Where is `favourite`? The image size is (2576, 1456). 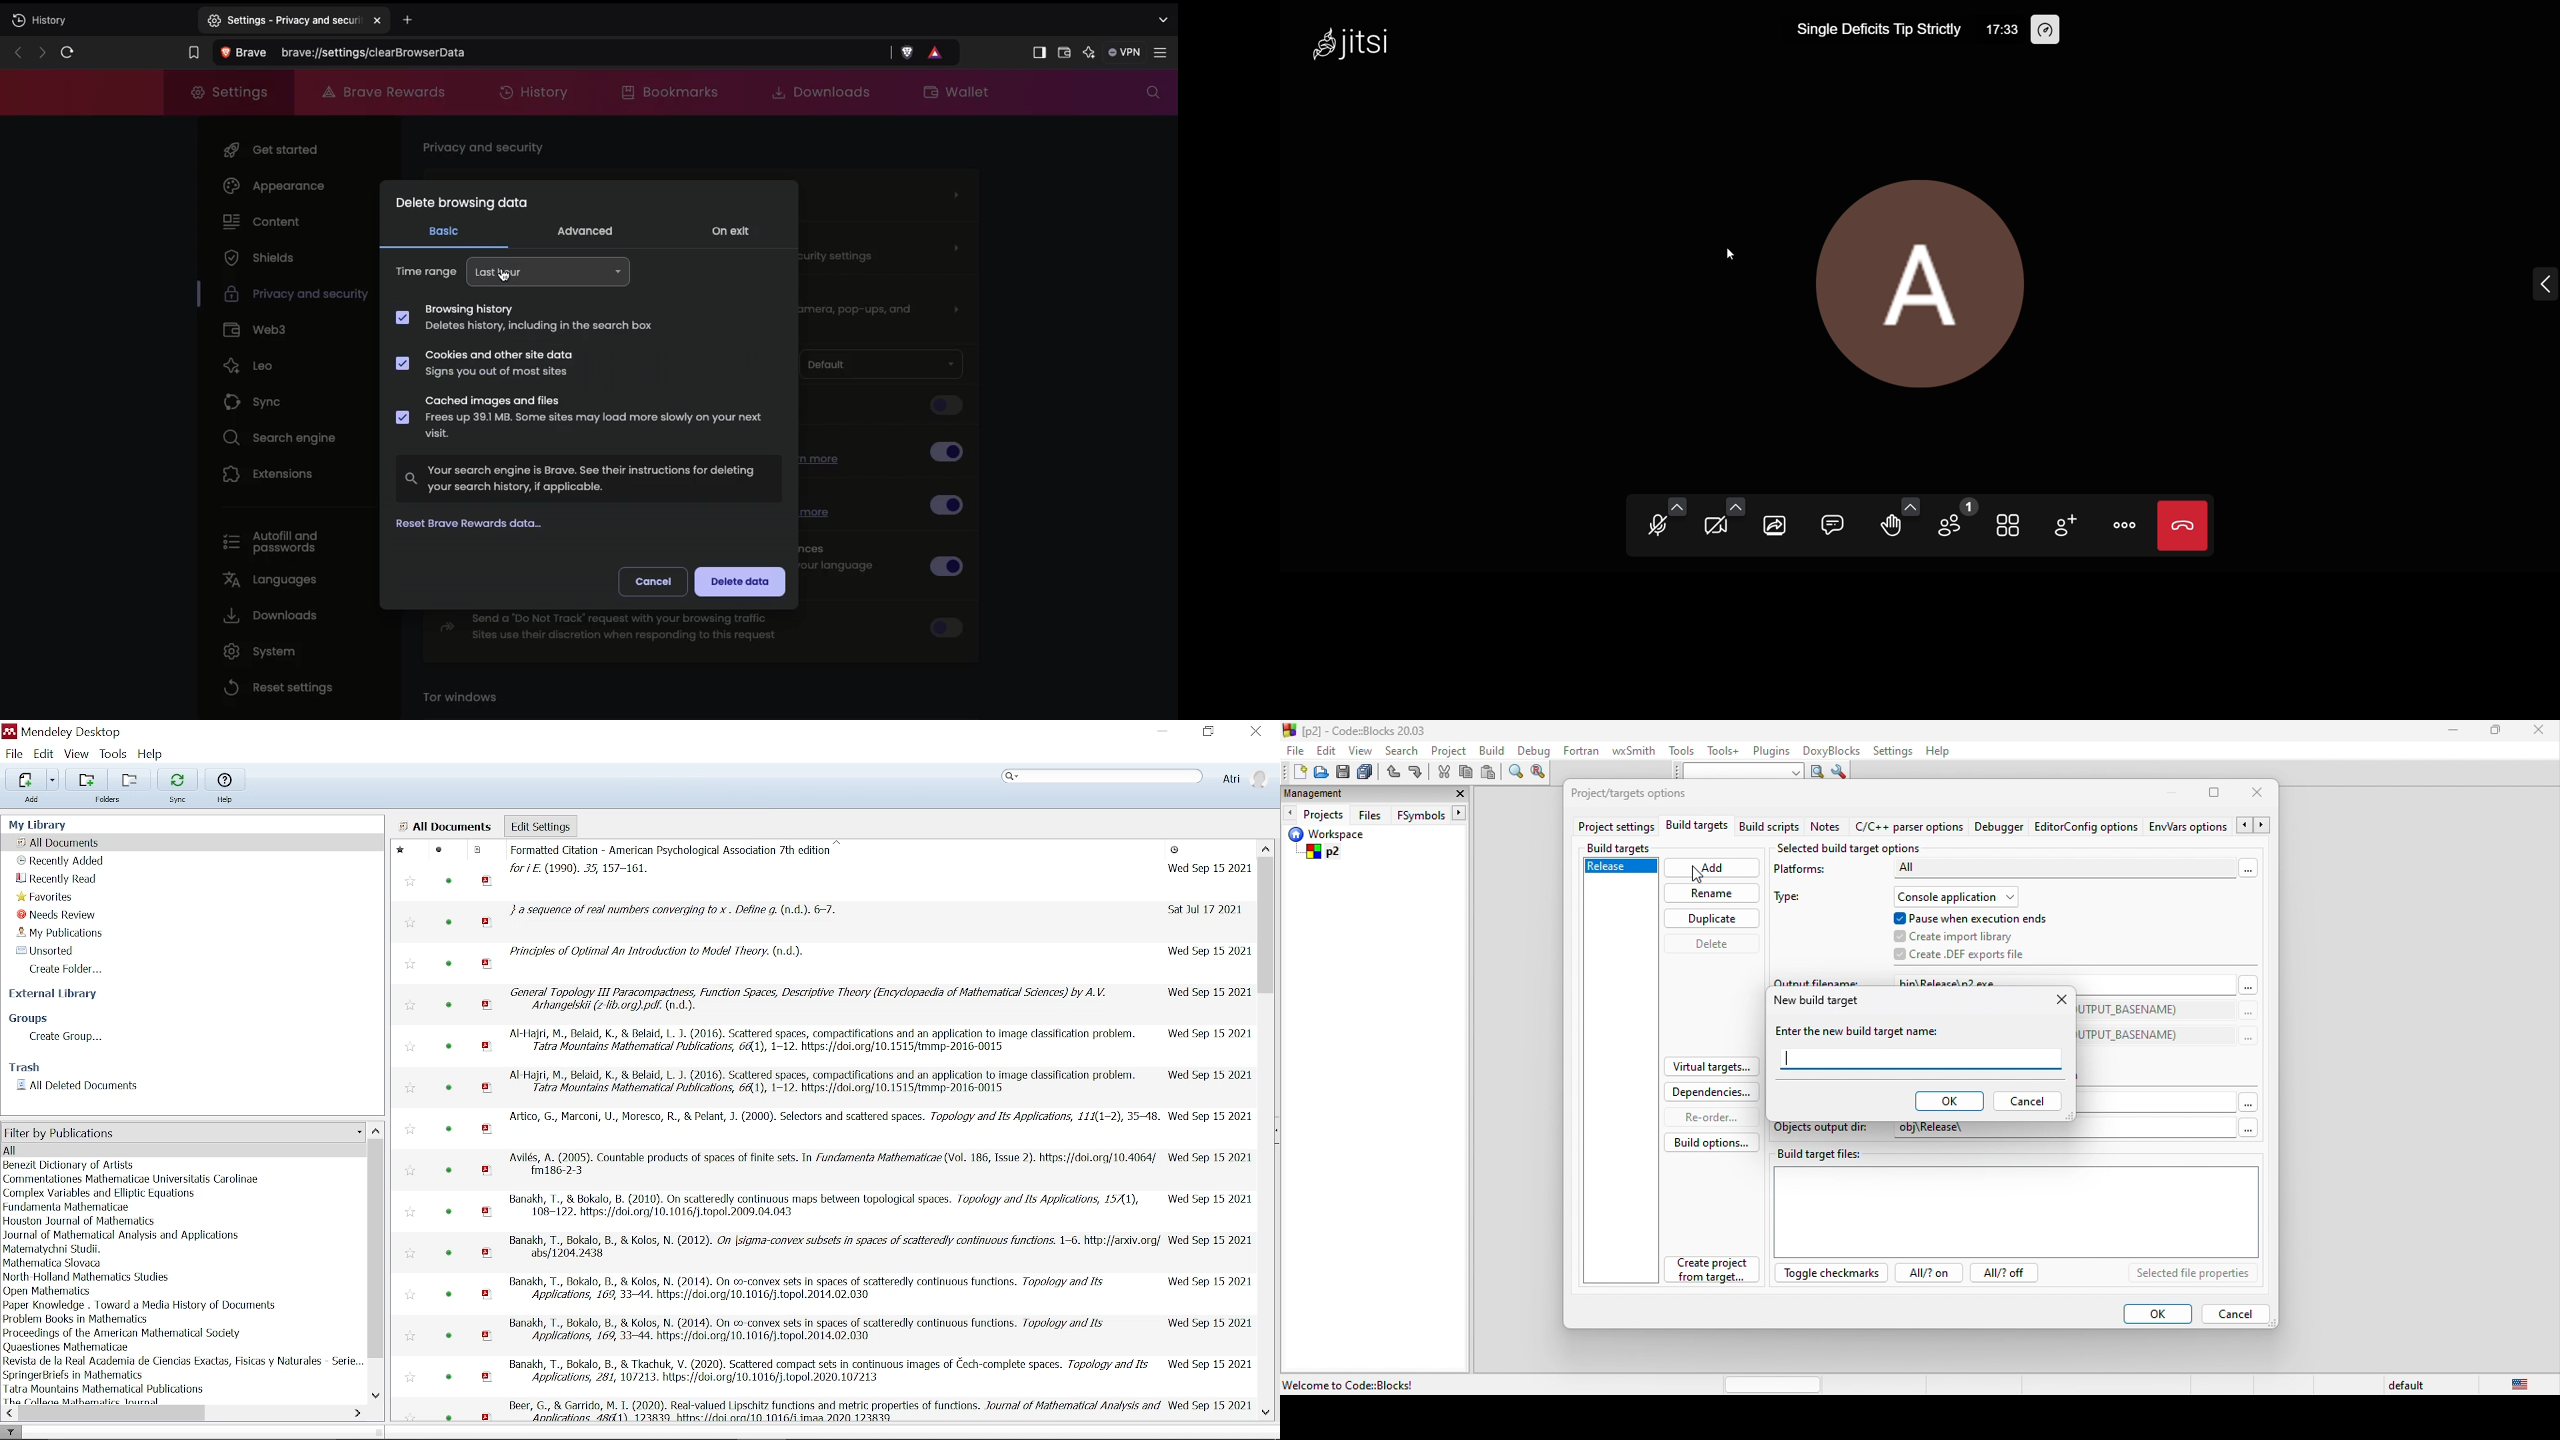
favourite is located at coordinates (408, 1414).